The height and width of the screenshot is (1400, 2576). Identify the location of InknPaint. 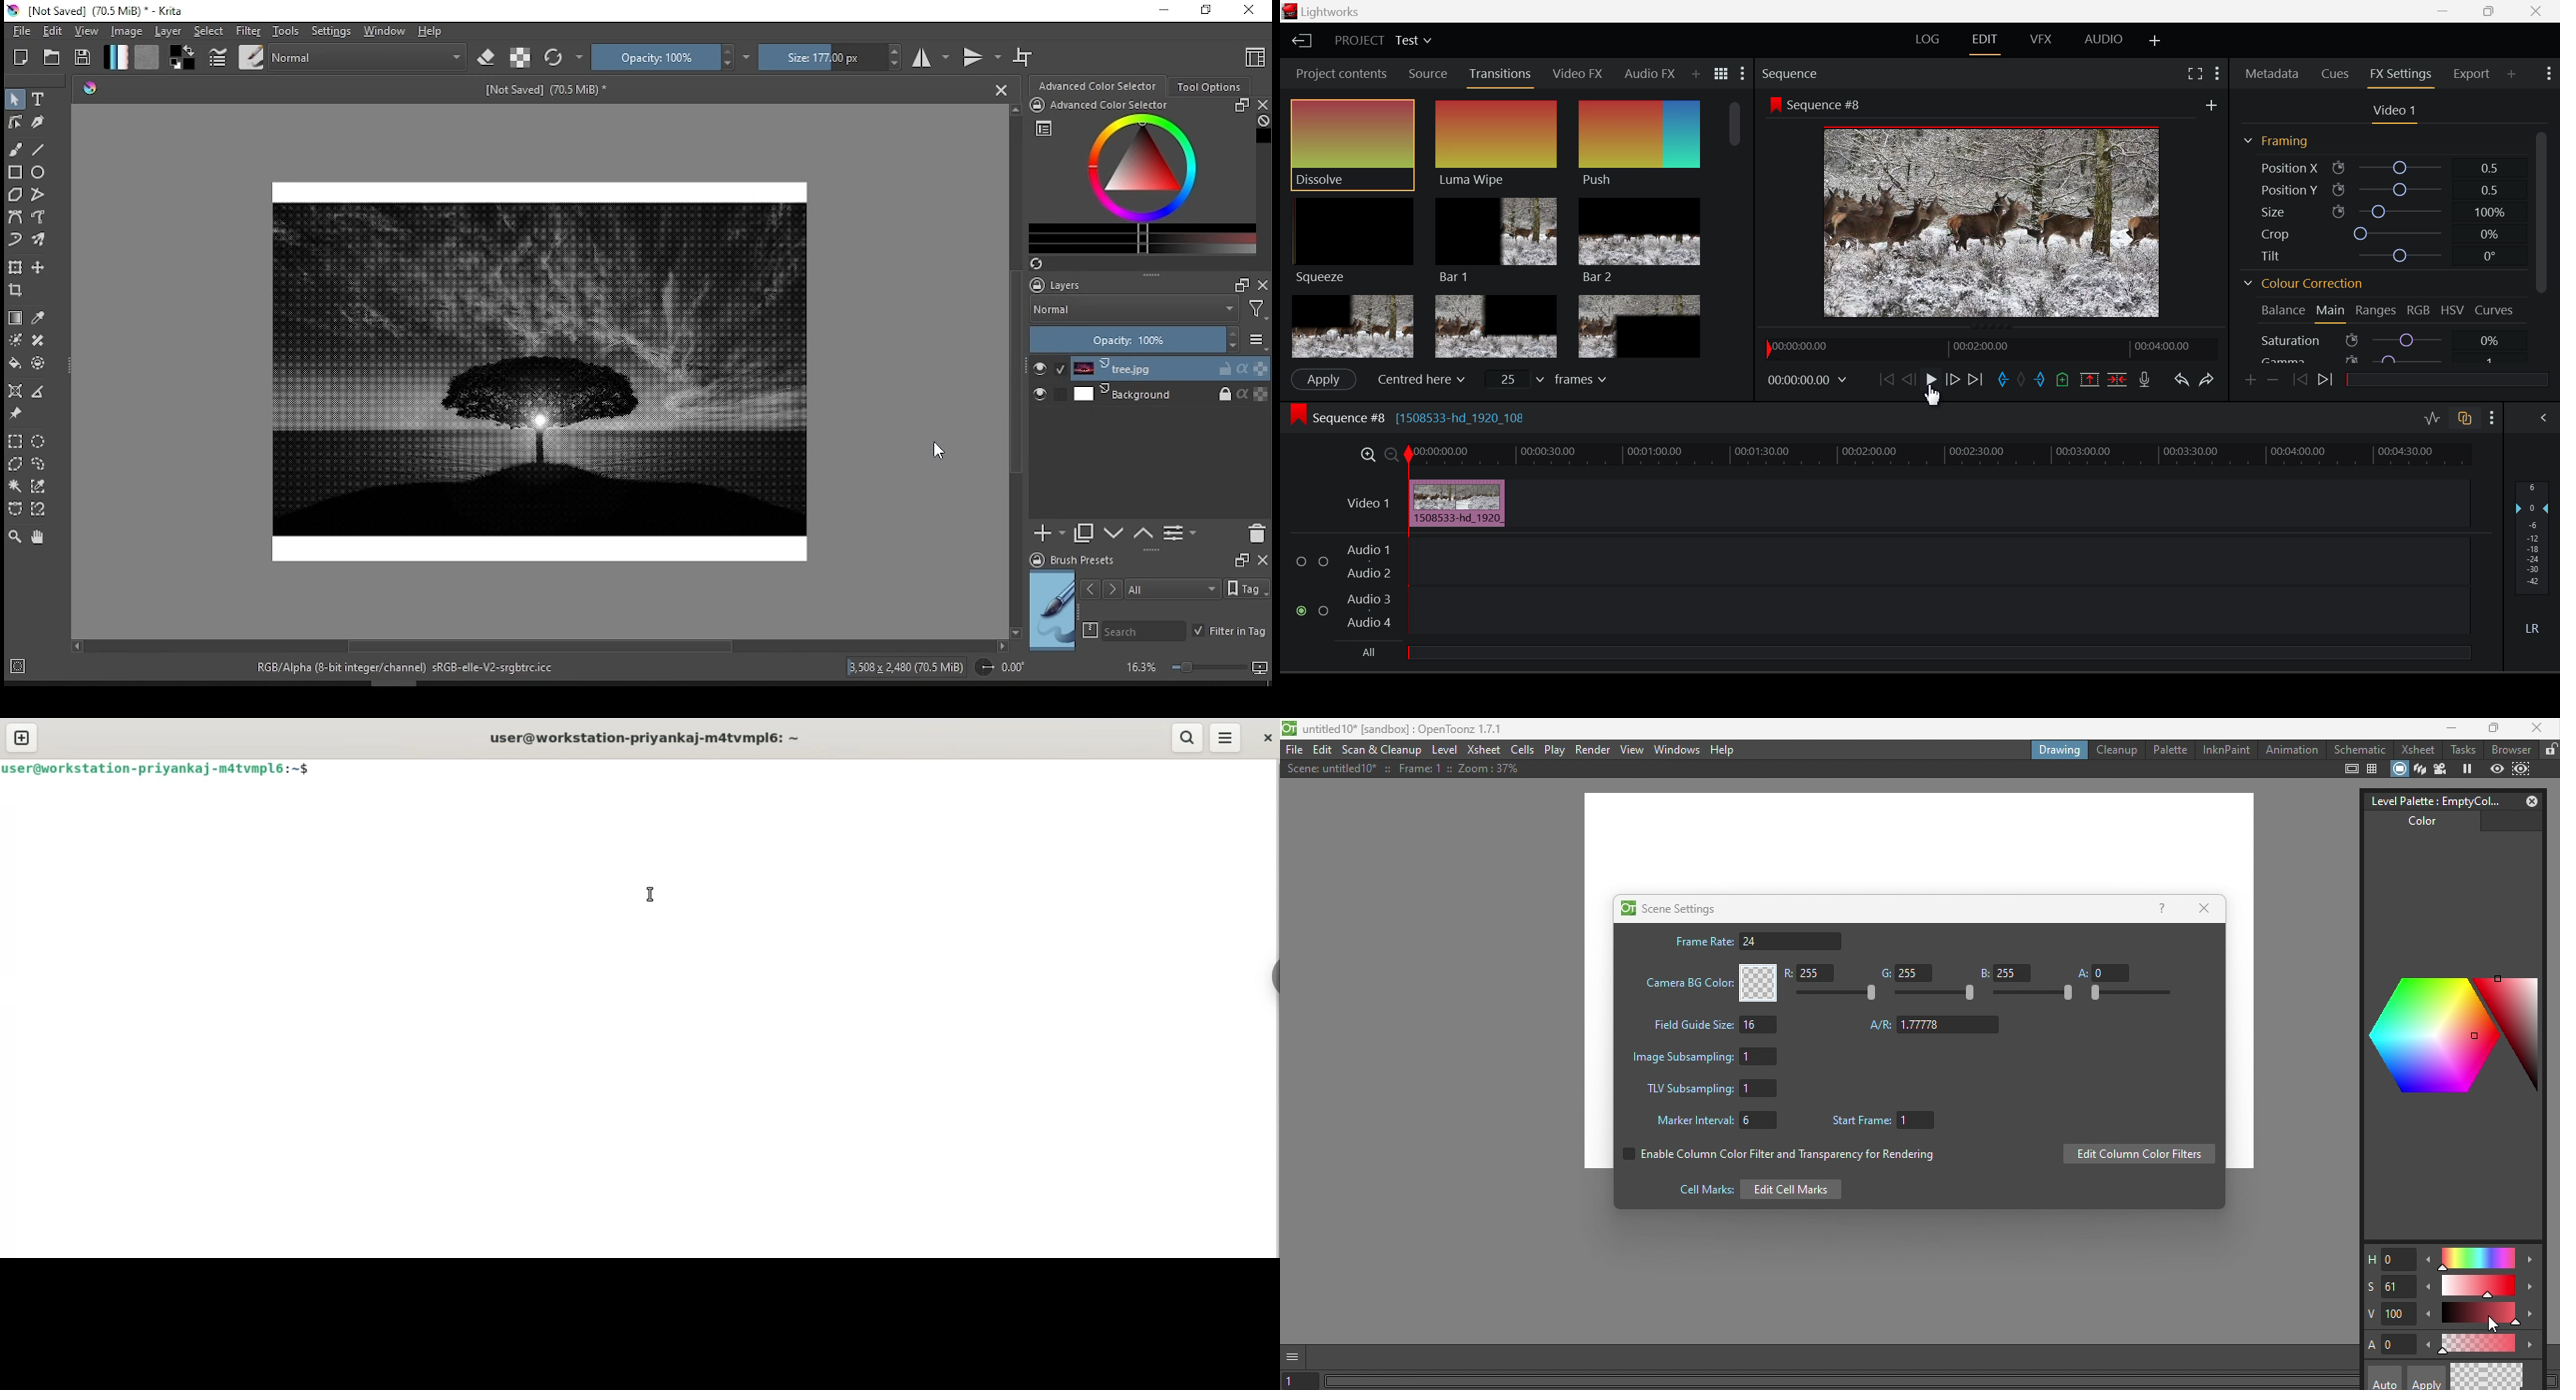
(2225, 748).